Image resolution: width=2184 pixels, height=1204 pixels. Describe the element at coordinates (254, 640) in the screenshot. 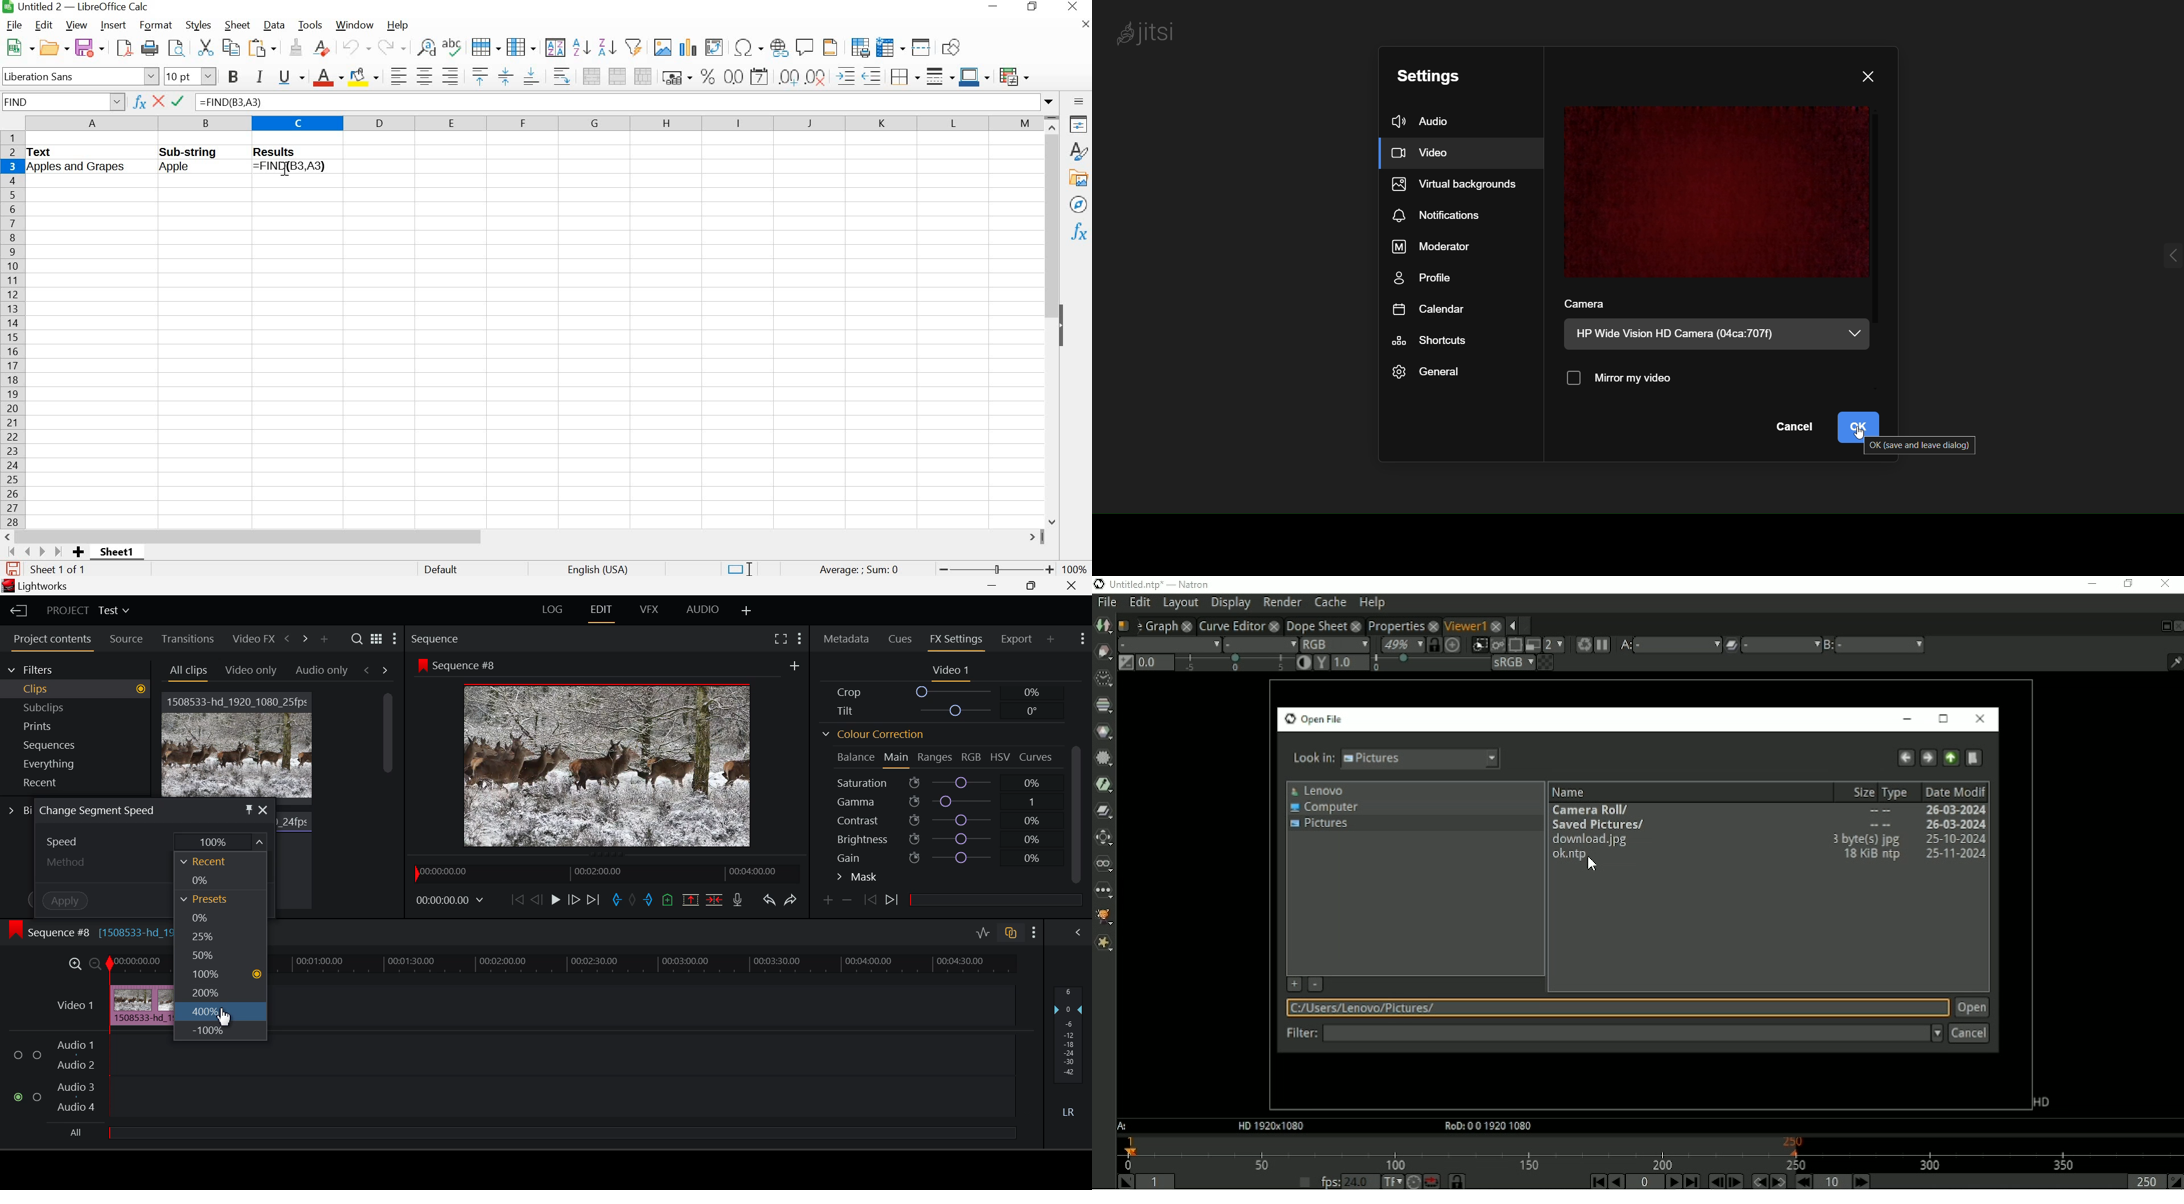

I see `Video FX Tab` at that location.